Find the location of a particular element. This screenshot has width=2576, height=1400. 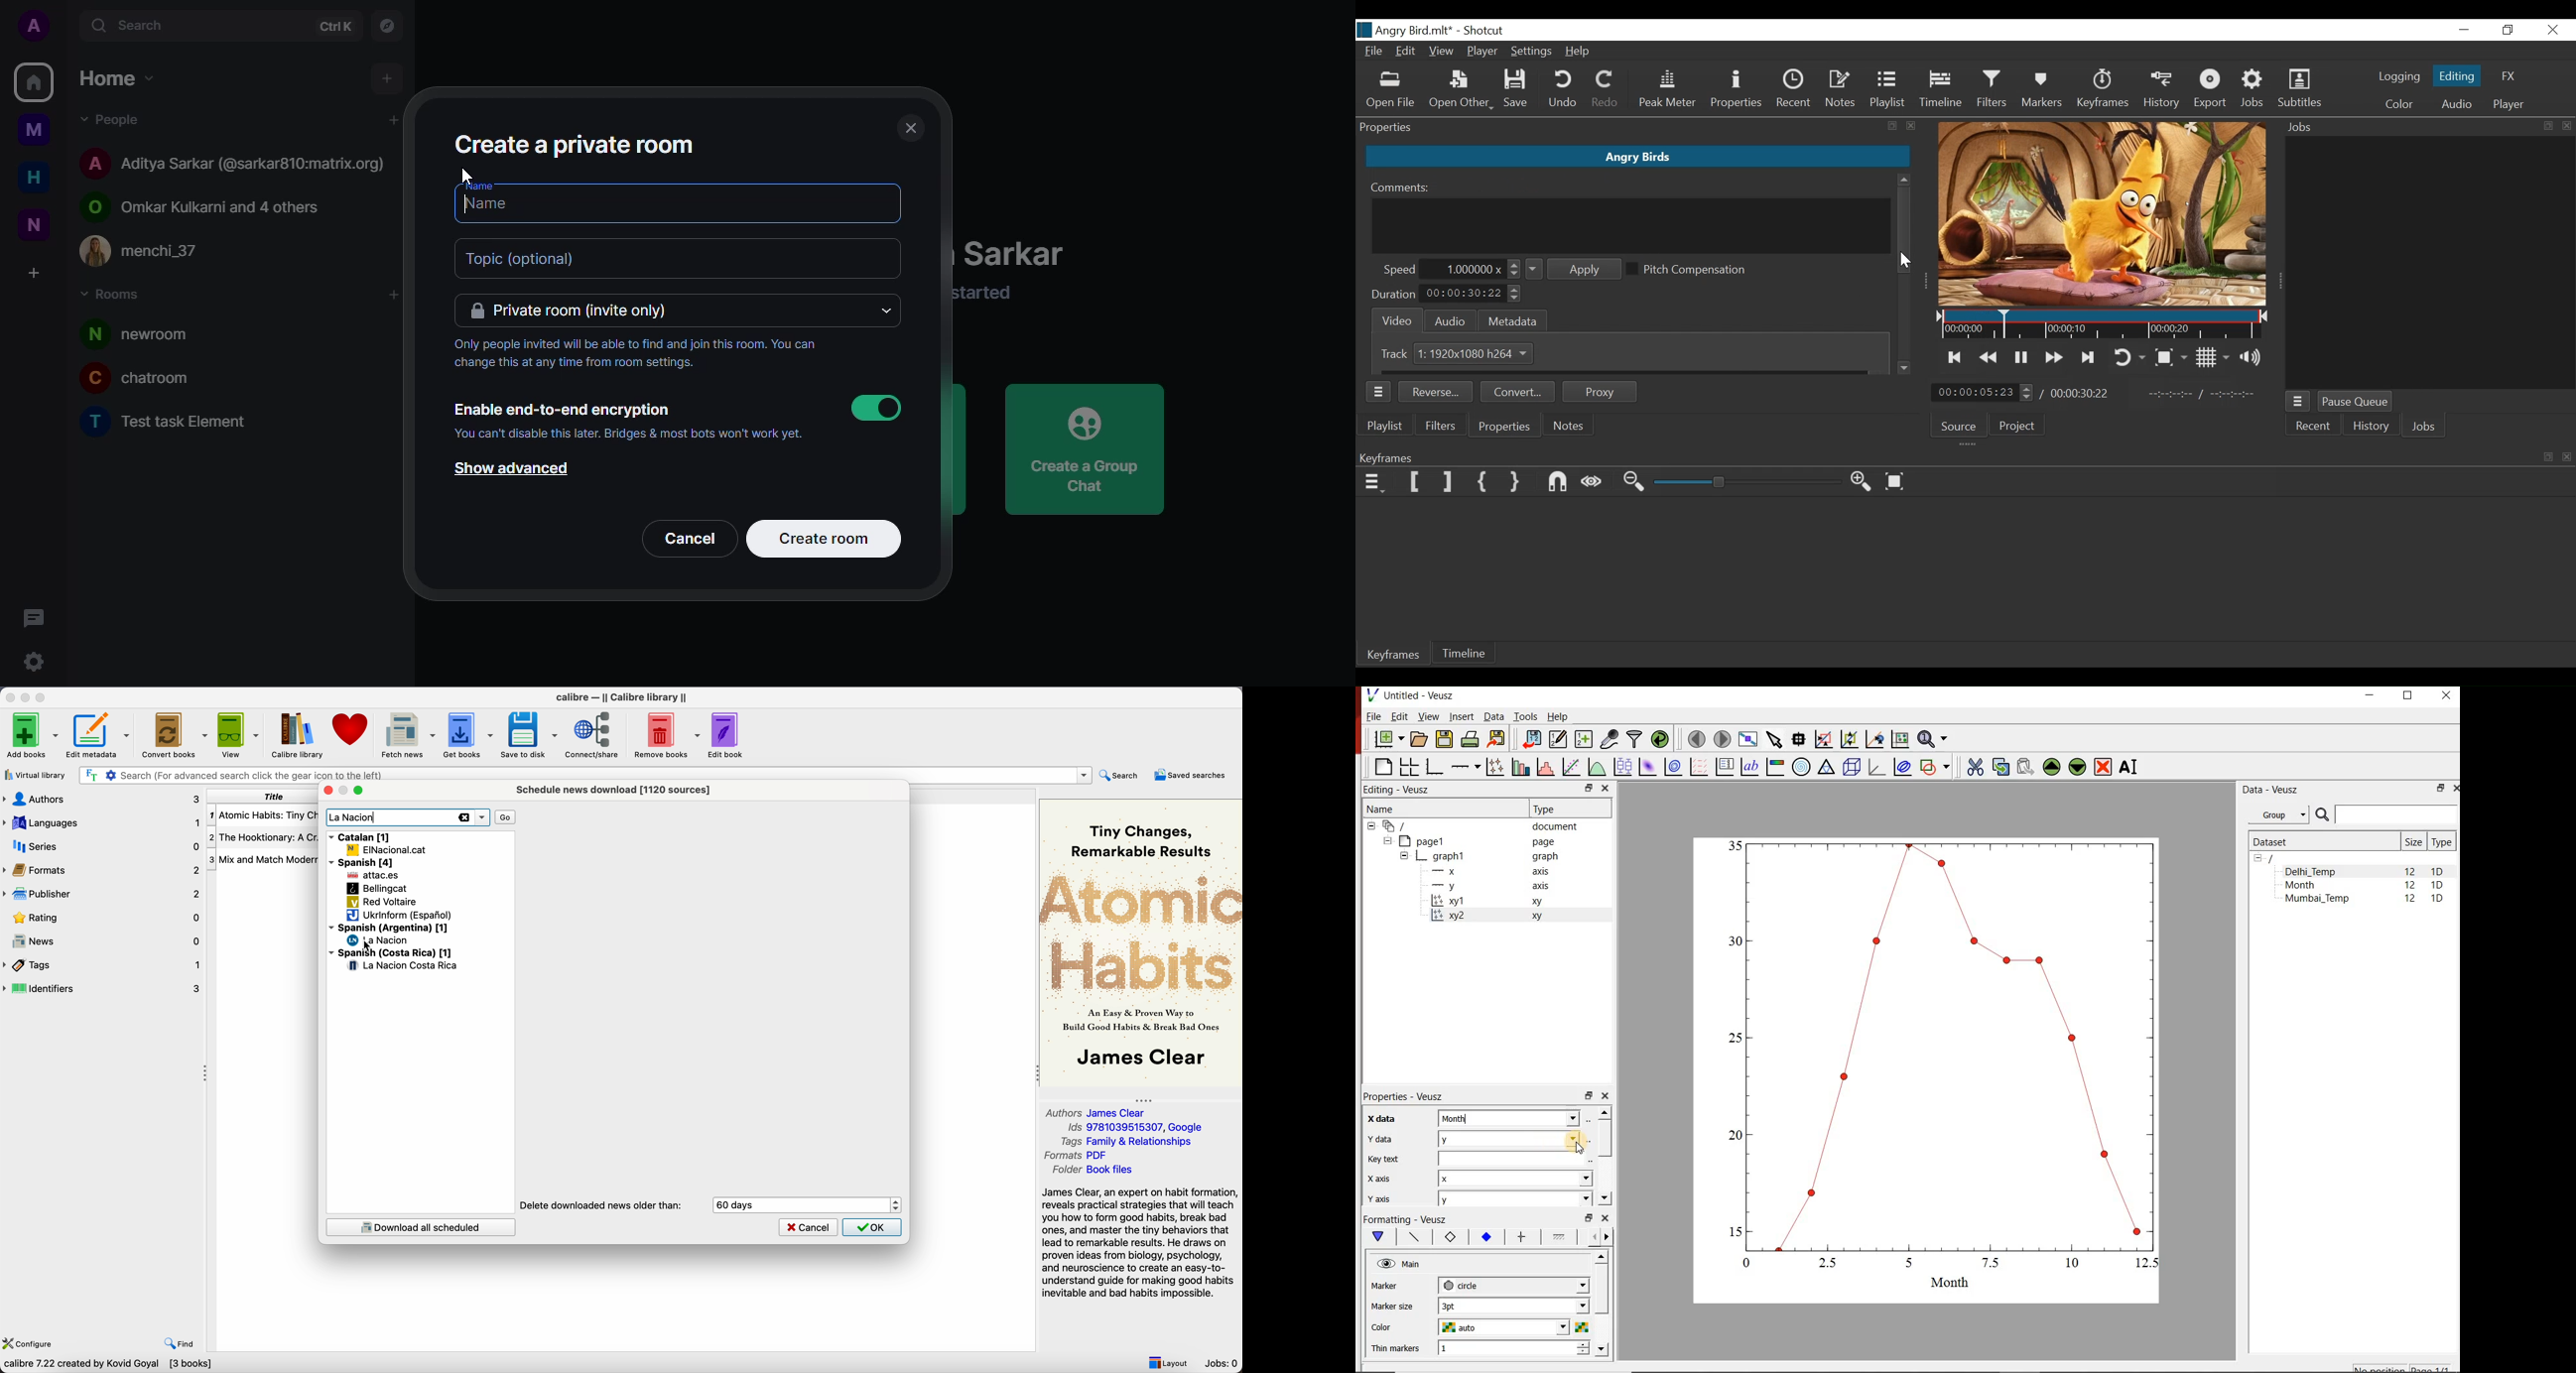

Convert is located at coordinates (1516, 392).